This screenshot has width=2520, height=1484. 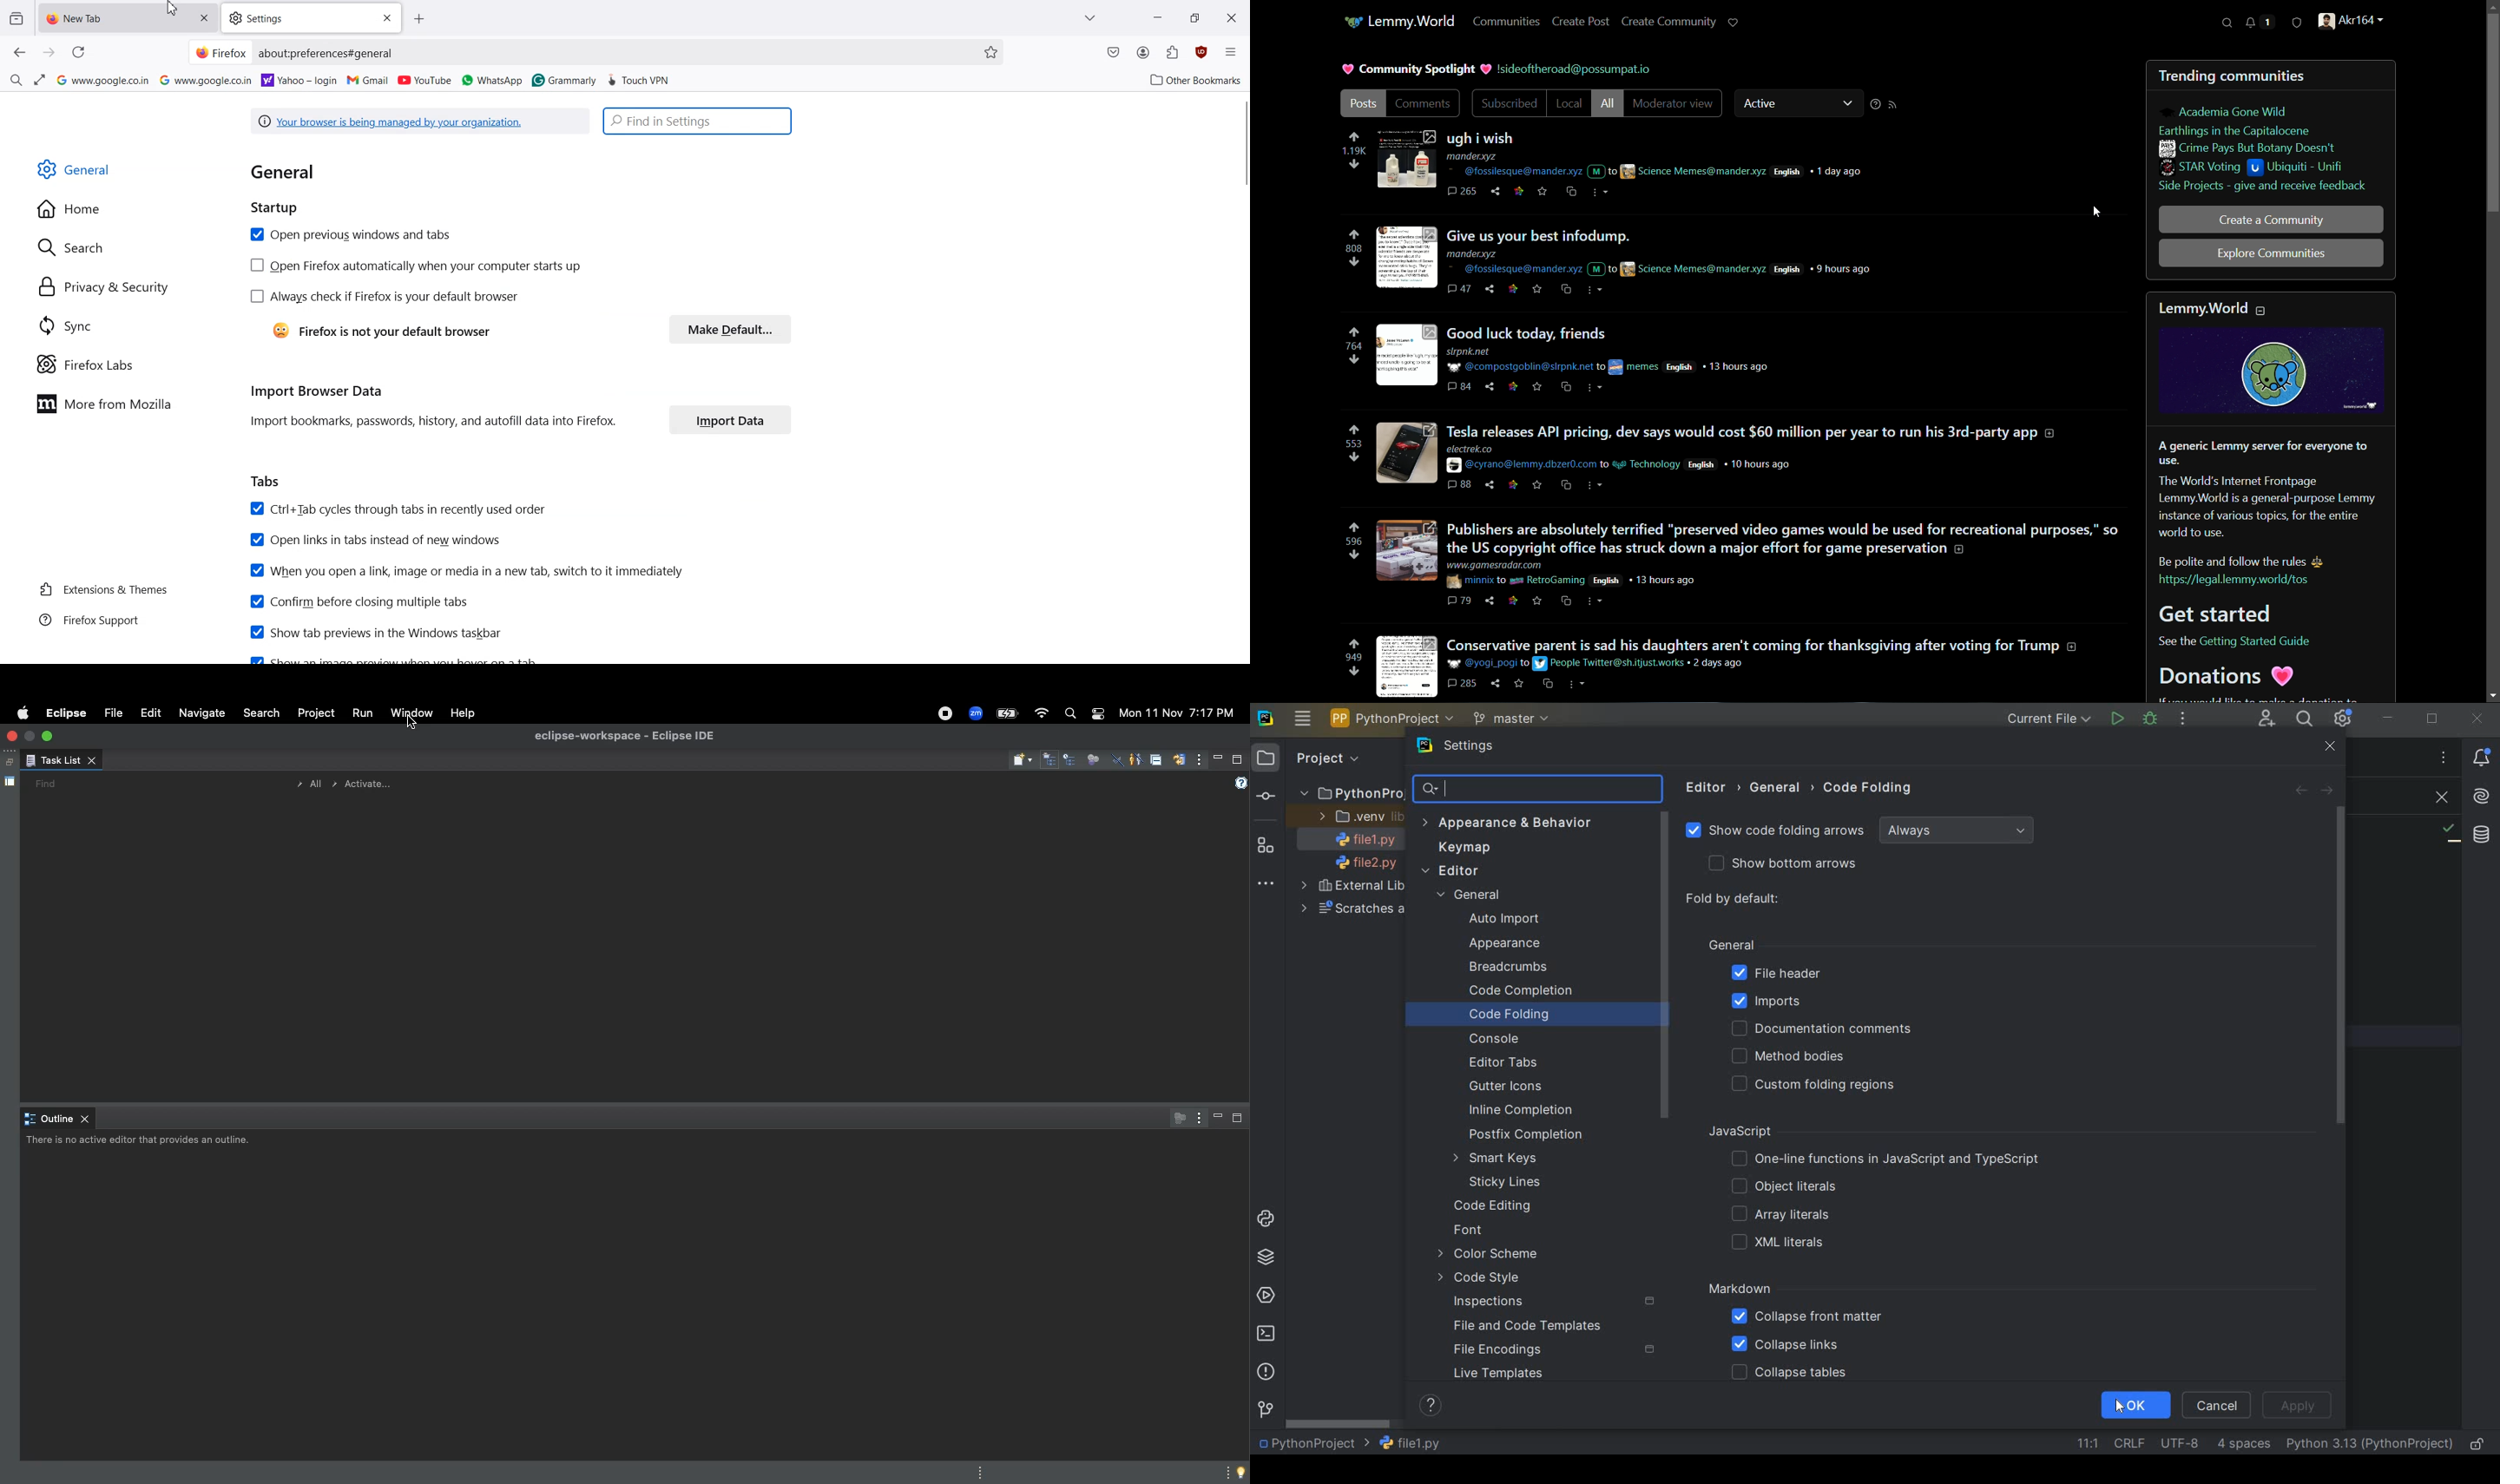 What do you see at coordinates (1179, 765) in the screenshot?
I see `Synchronized change` at bounding box center [1179, 765].